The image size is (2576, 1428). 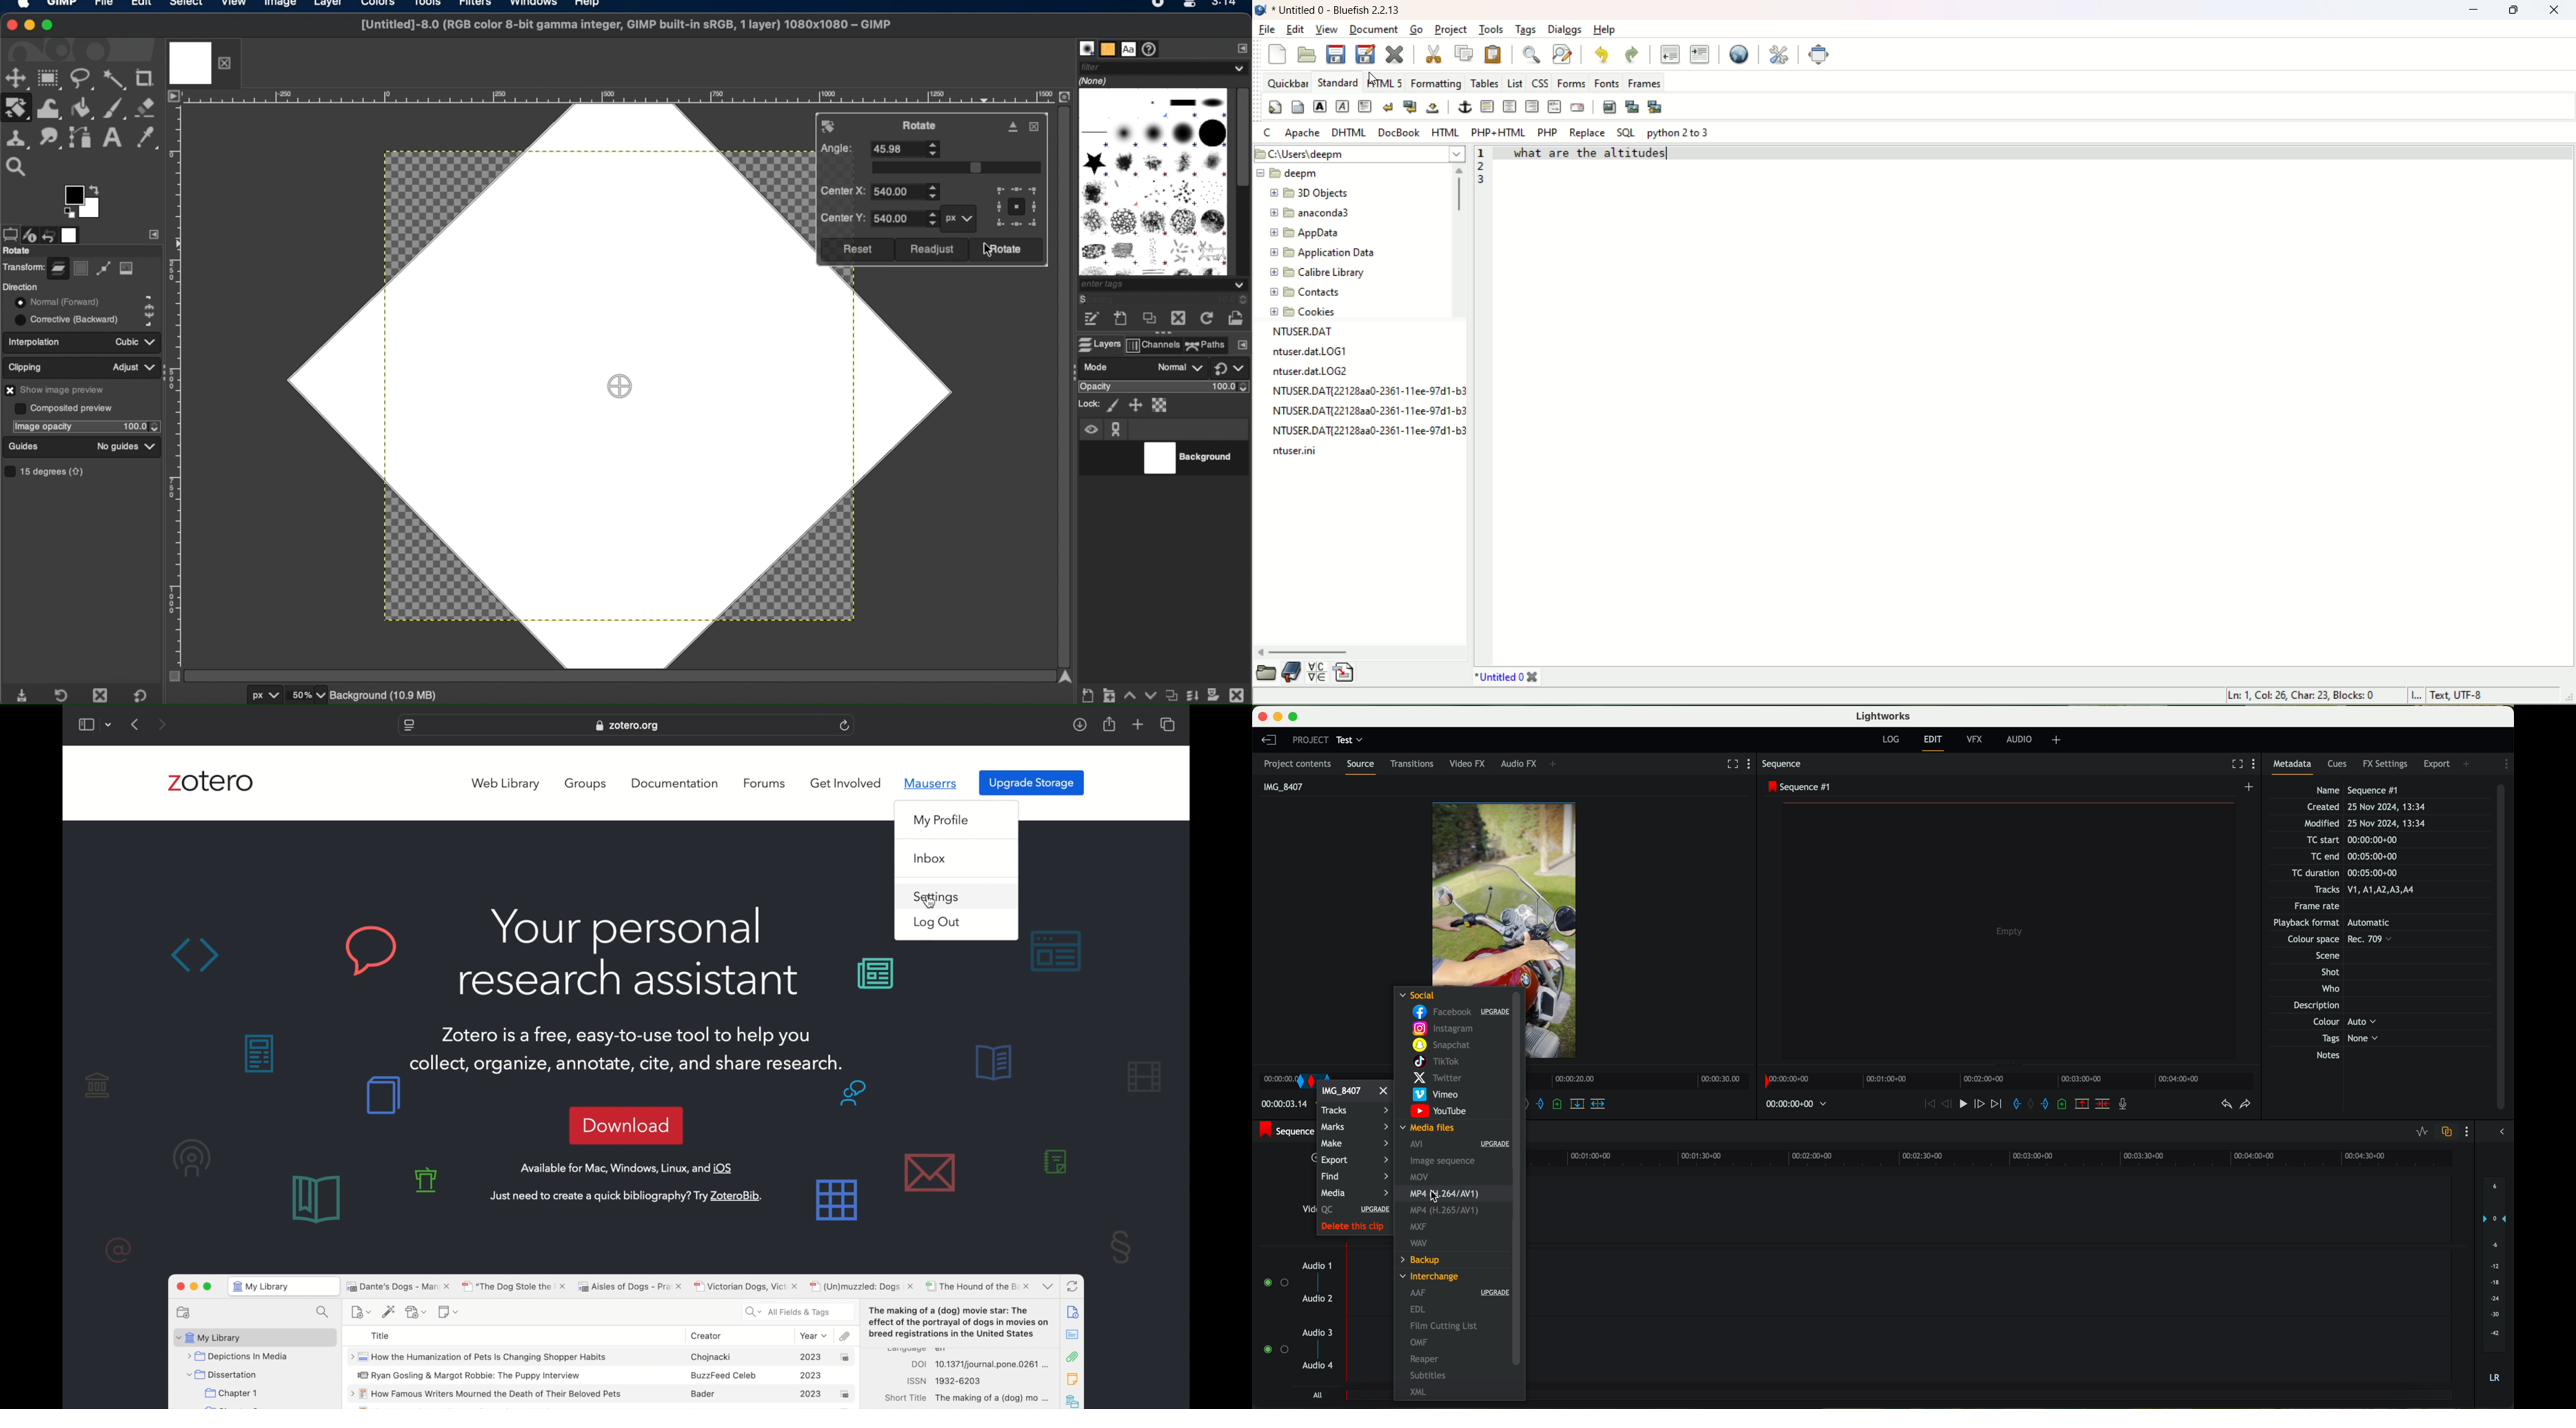 I want to click on opacity stepper buttons, so click(x=142, y=426).